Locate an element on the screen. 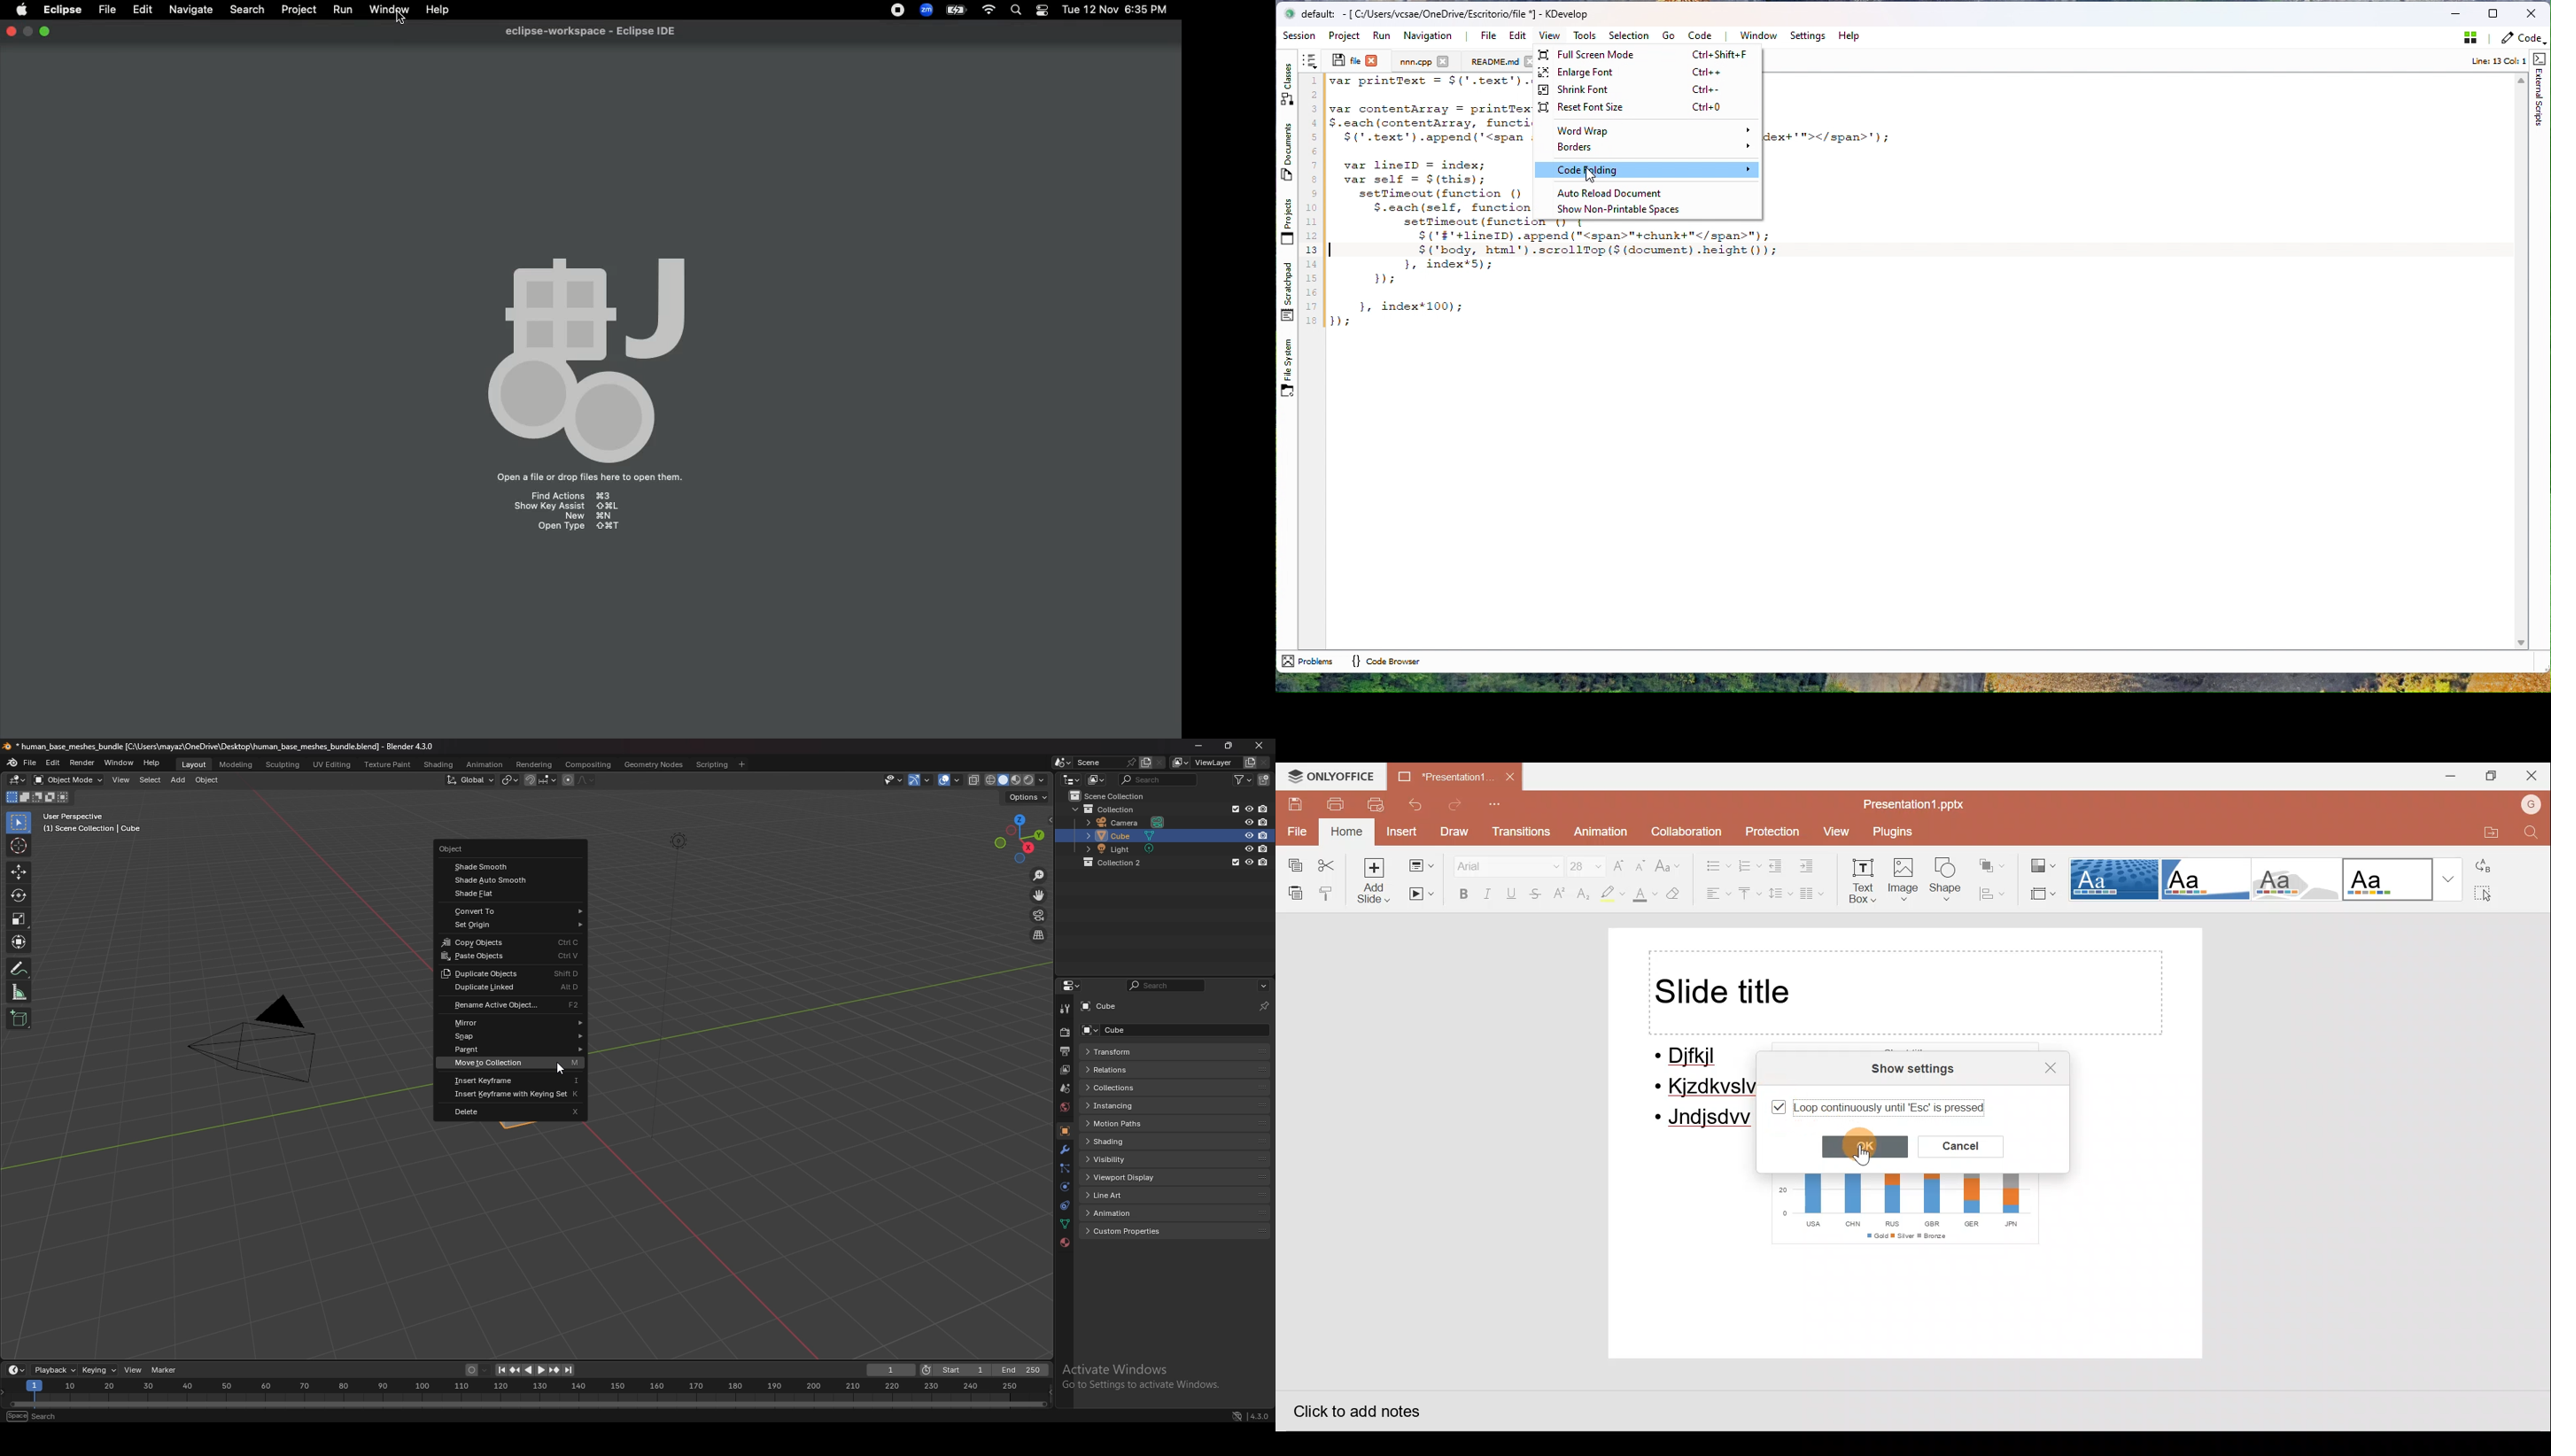 The height and width of the screenshot is (1456, 2576). options is located at coordinates (1028, 796).